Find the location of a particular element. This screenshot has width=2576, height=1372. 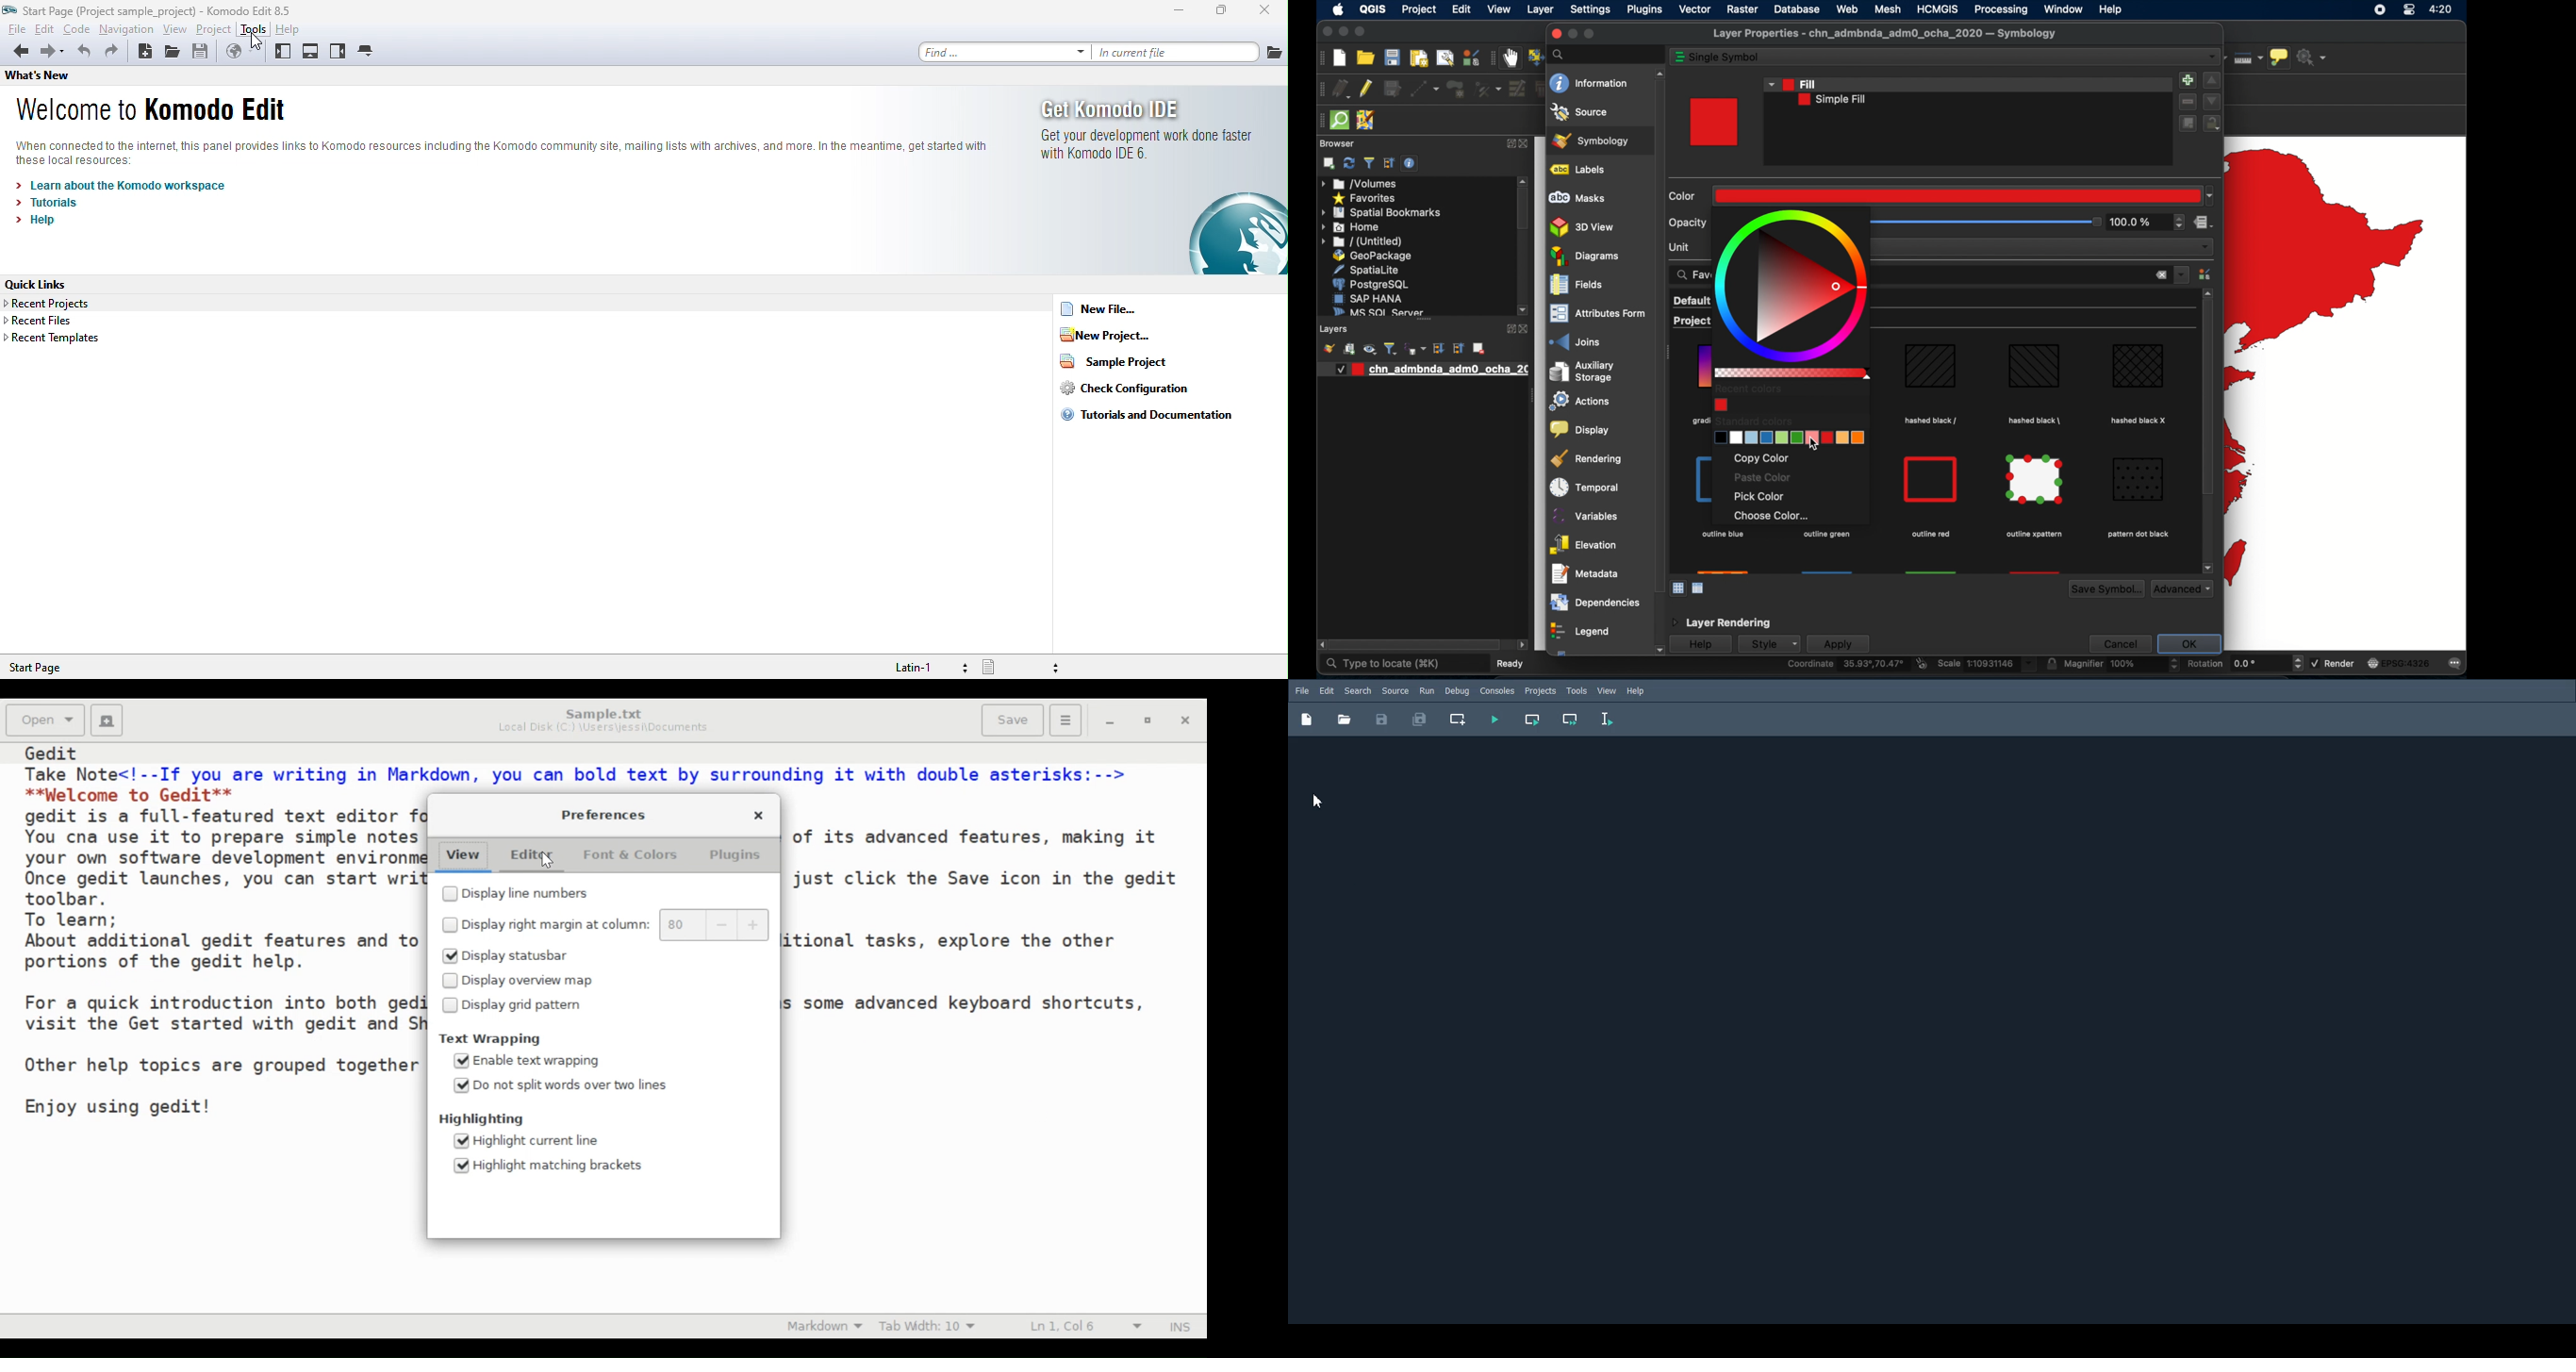

add selected layers is located at coordinates (1329, 163).